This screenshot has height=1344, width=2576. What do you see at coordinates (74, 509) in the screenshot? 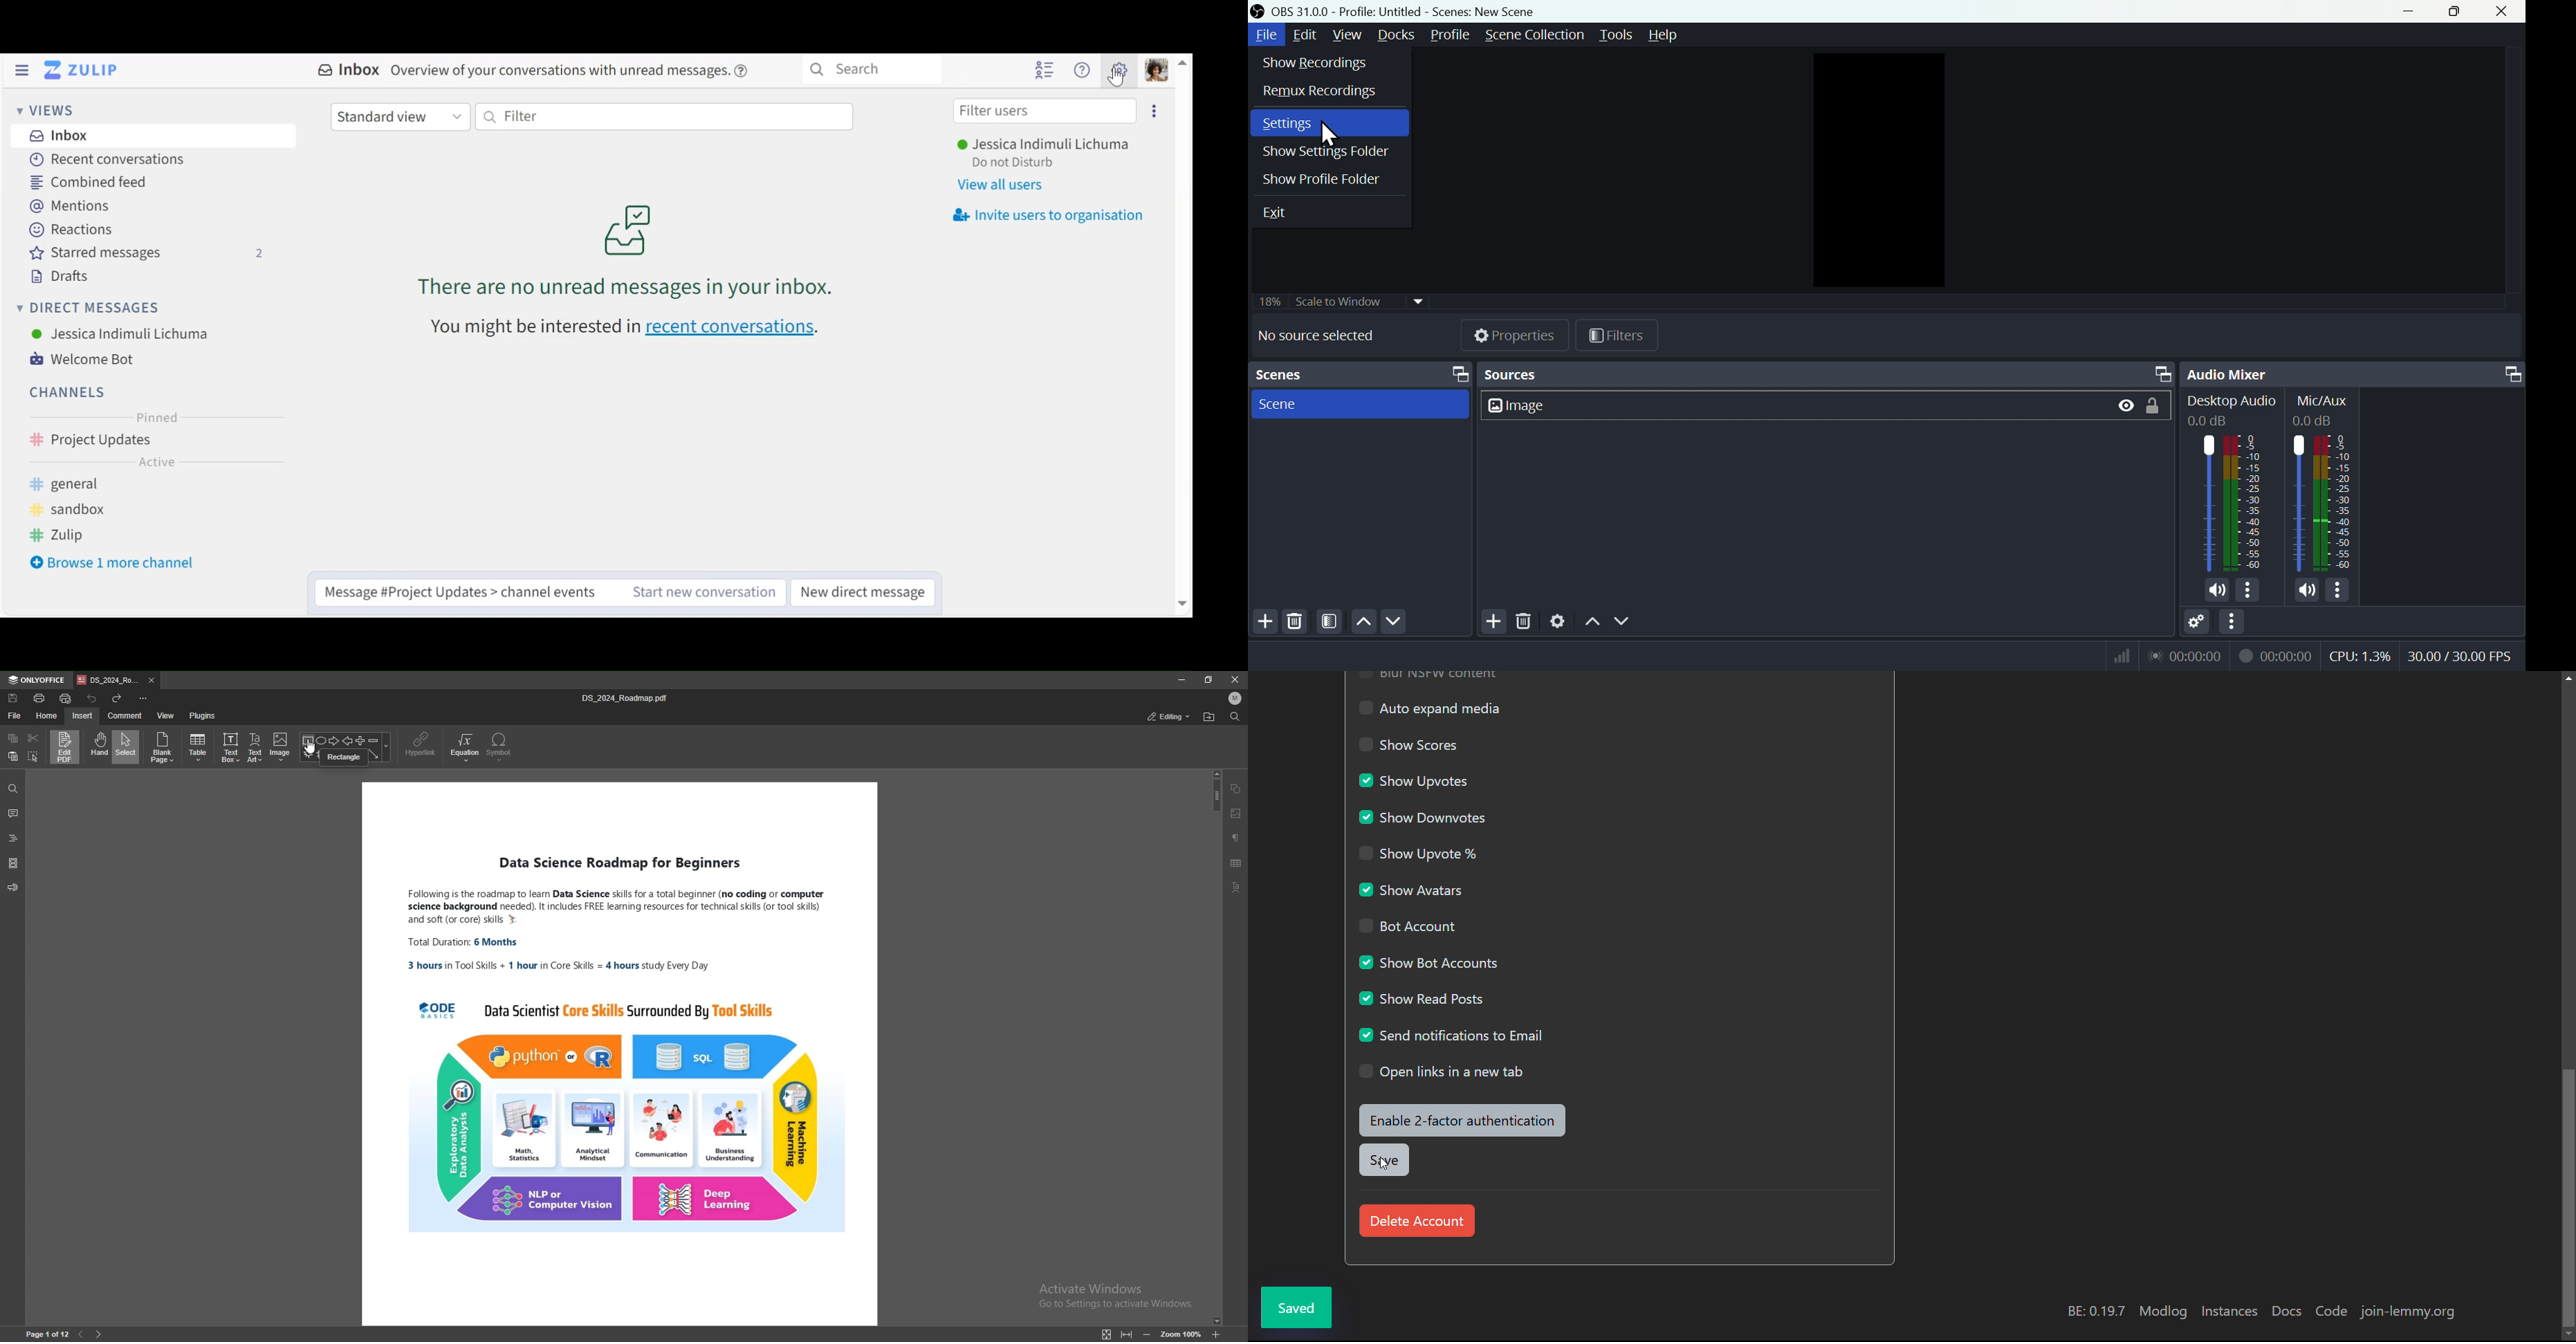
I see `sandbox` at bounding box center [74, 509].